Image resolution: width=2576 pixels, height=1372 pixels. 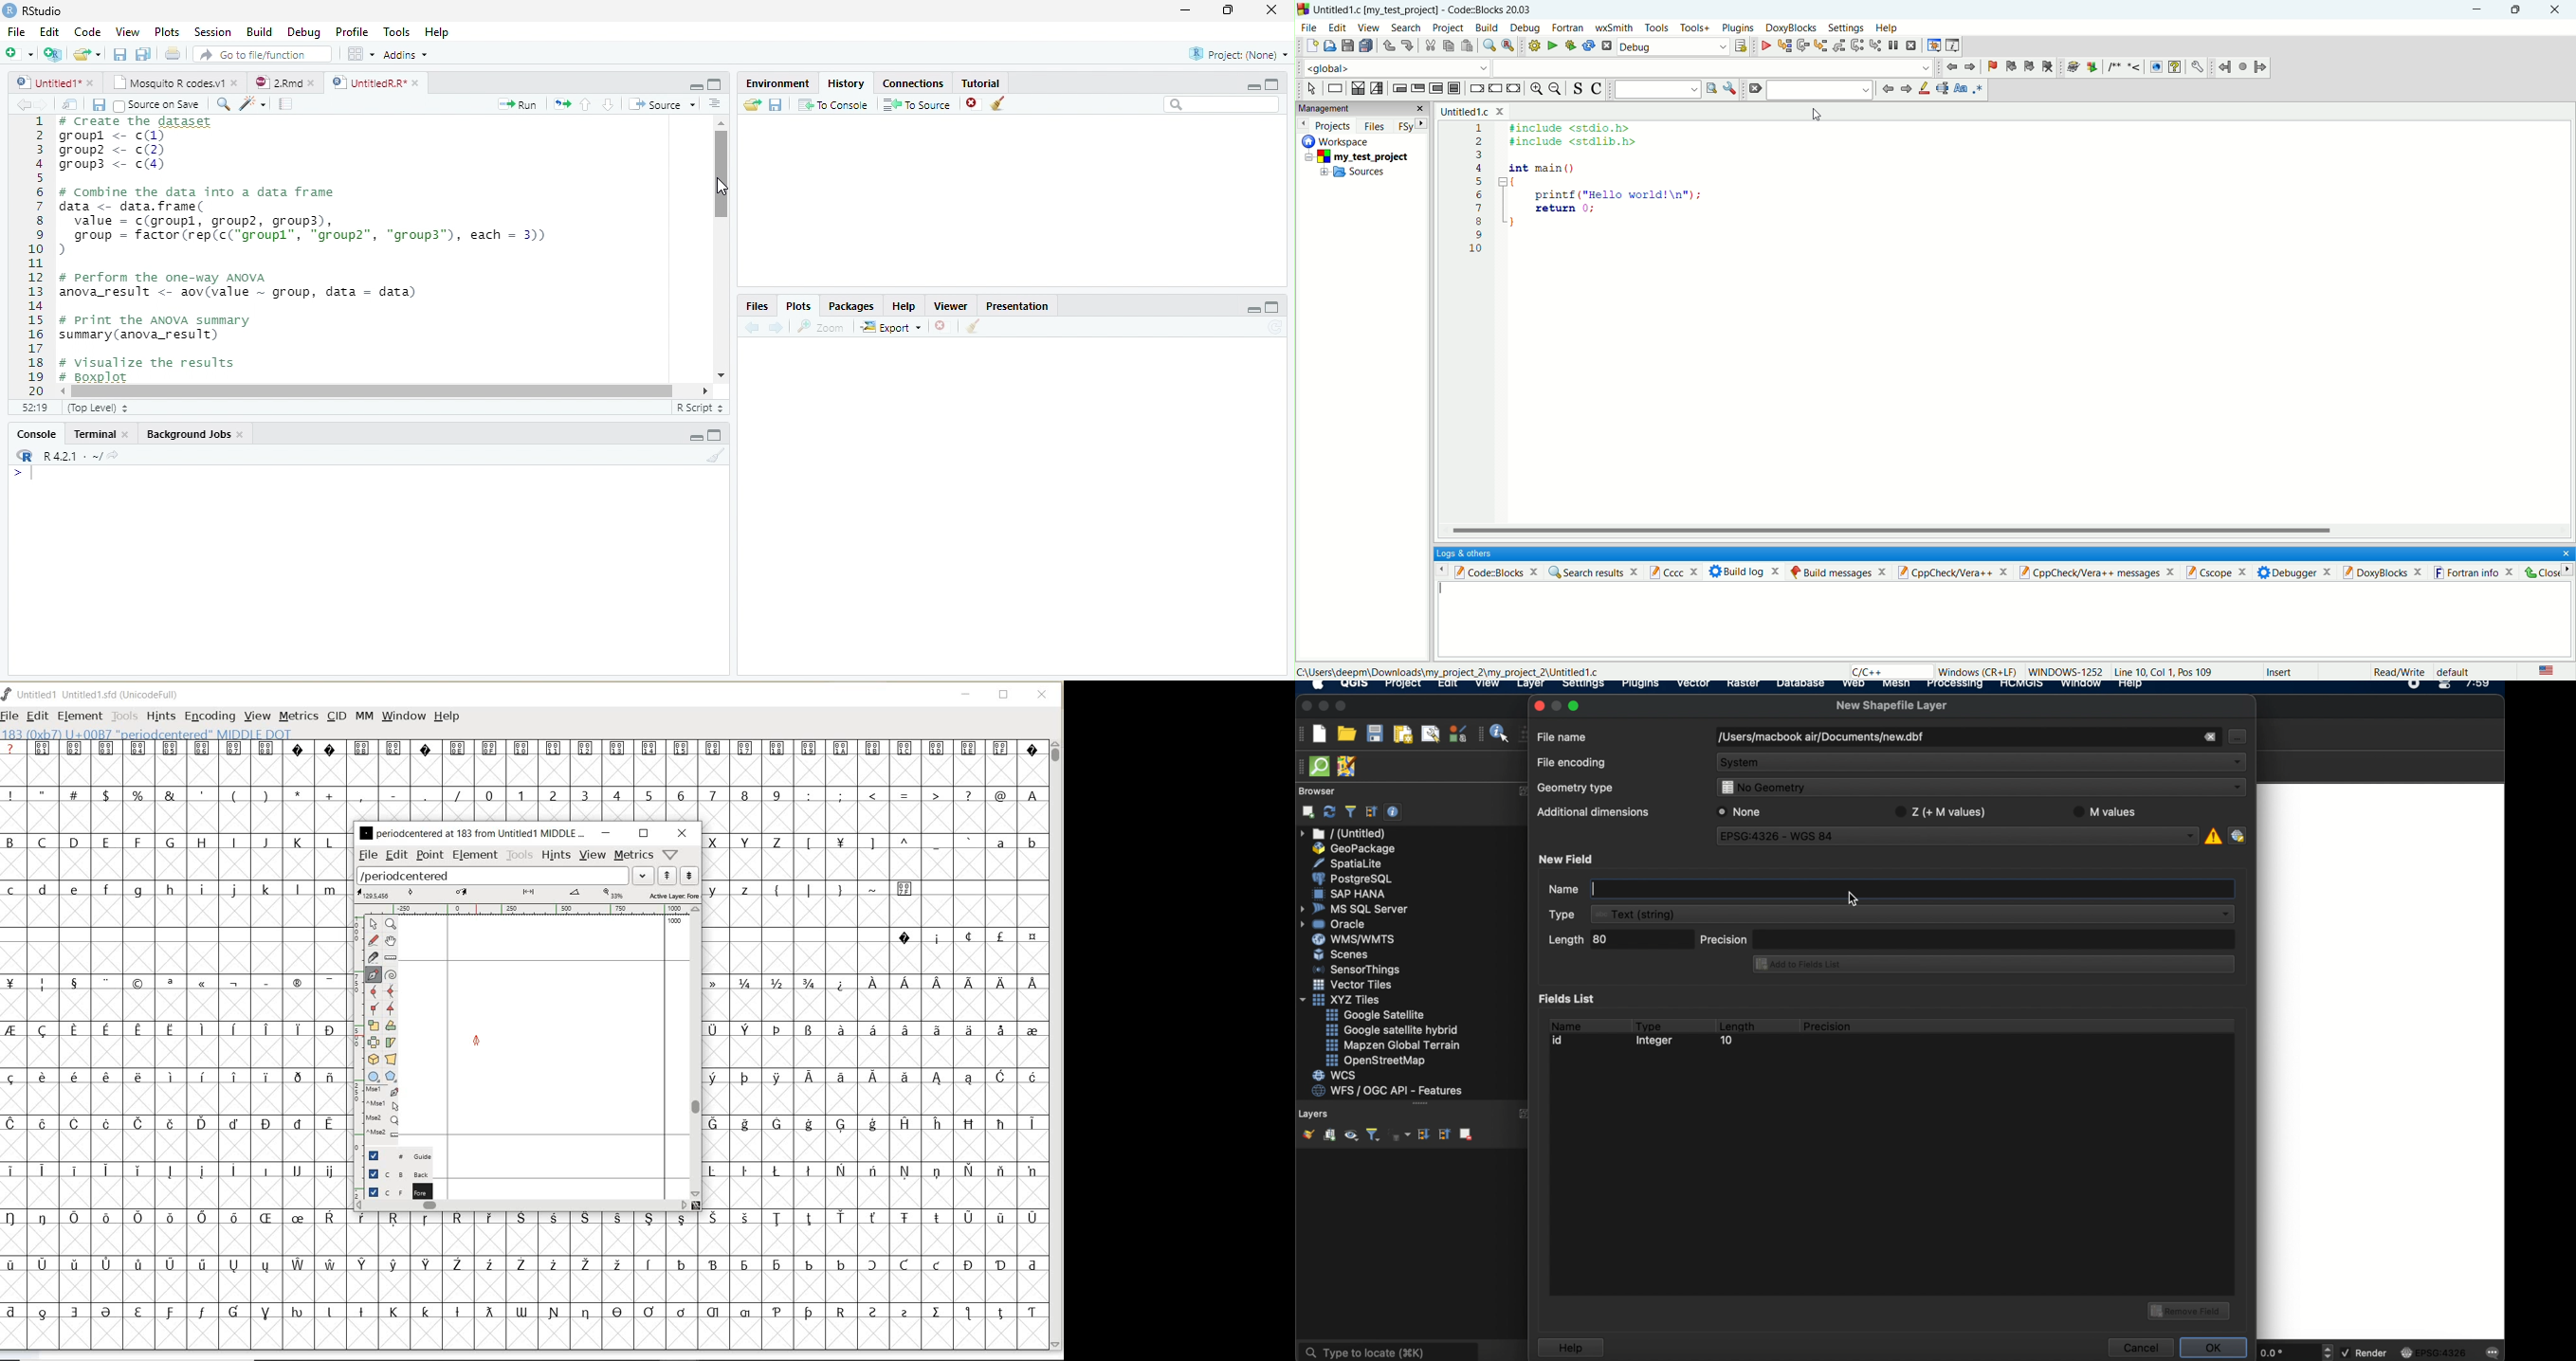 I want to click on project toolbar, so click(x=1303, y=733).